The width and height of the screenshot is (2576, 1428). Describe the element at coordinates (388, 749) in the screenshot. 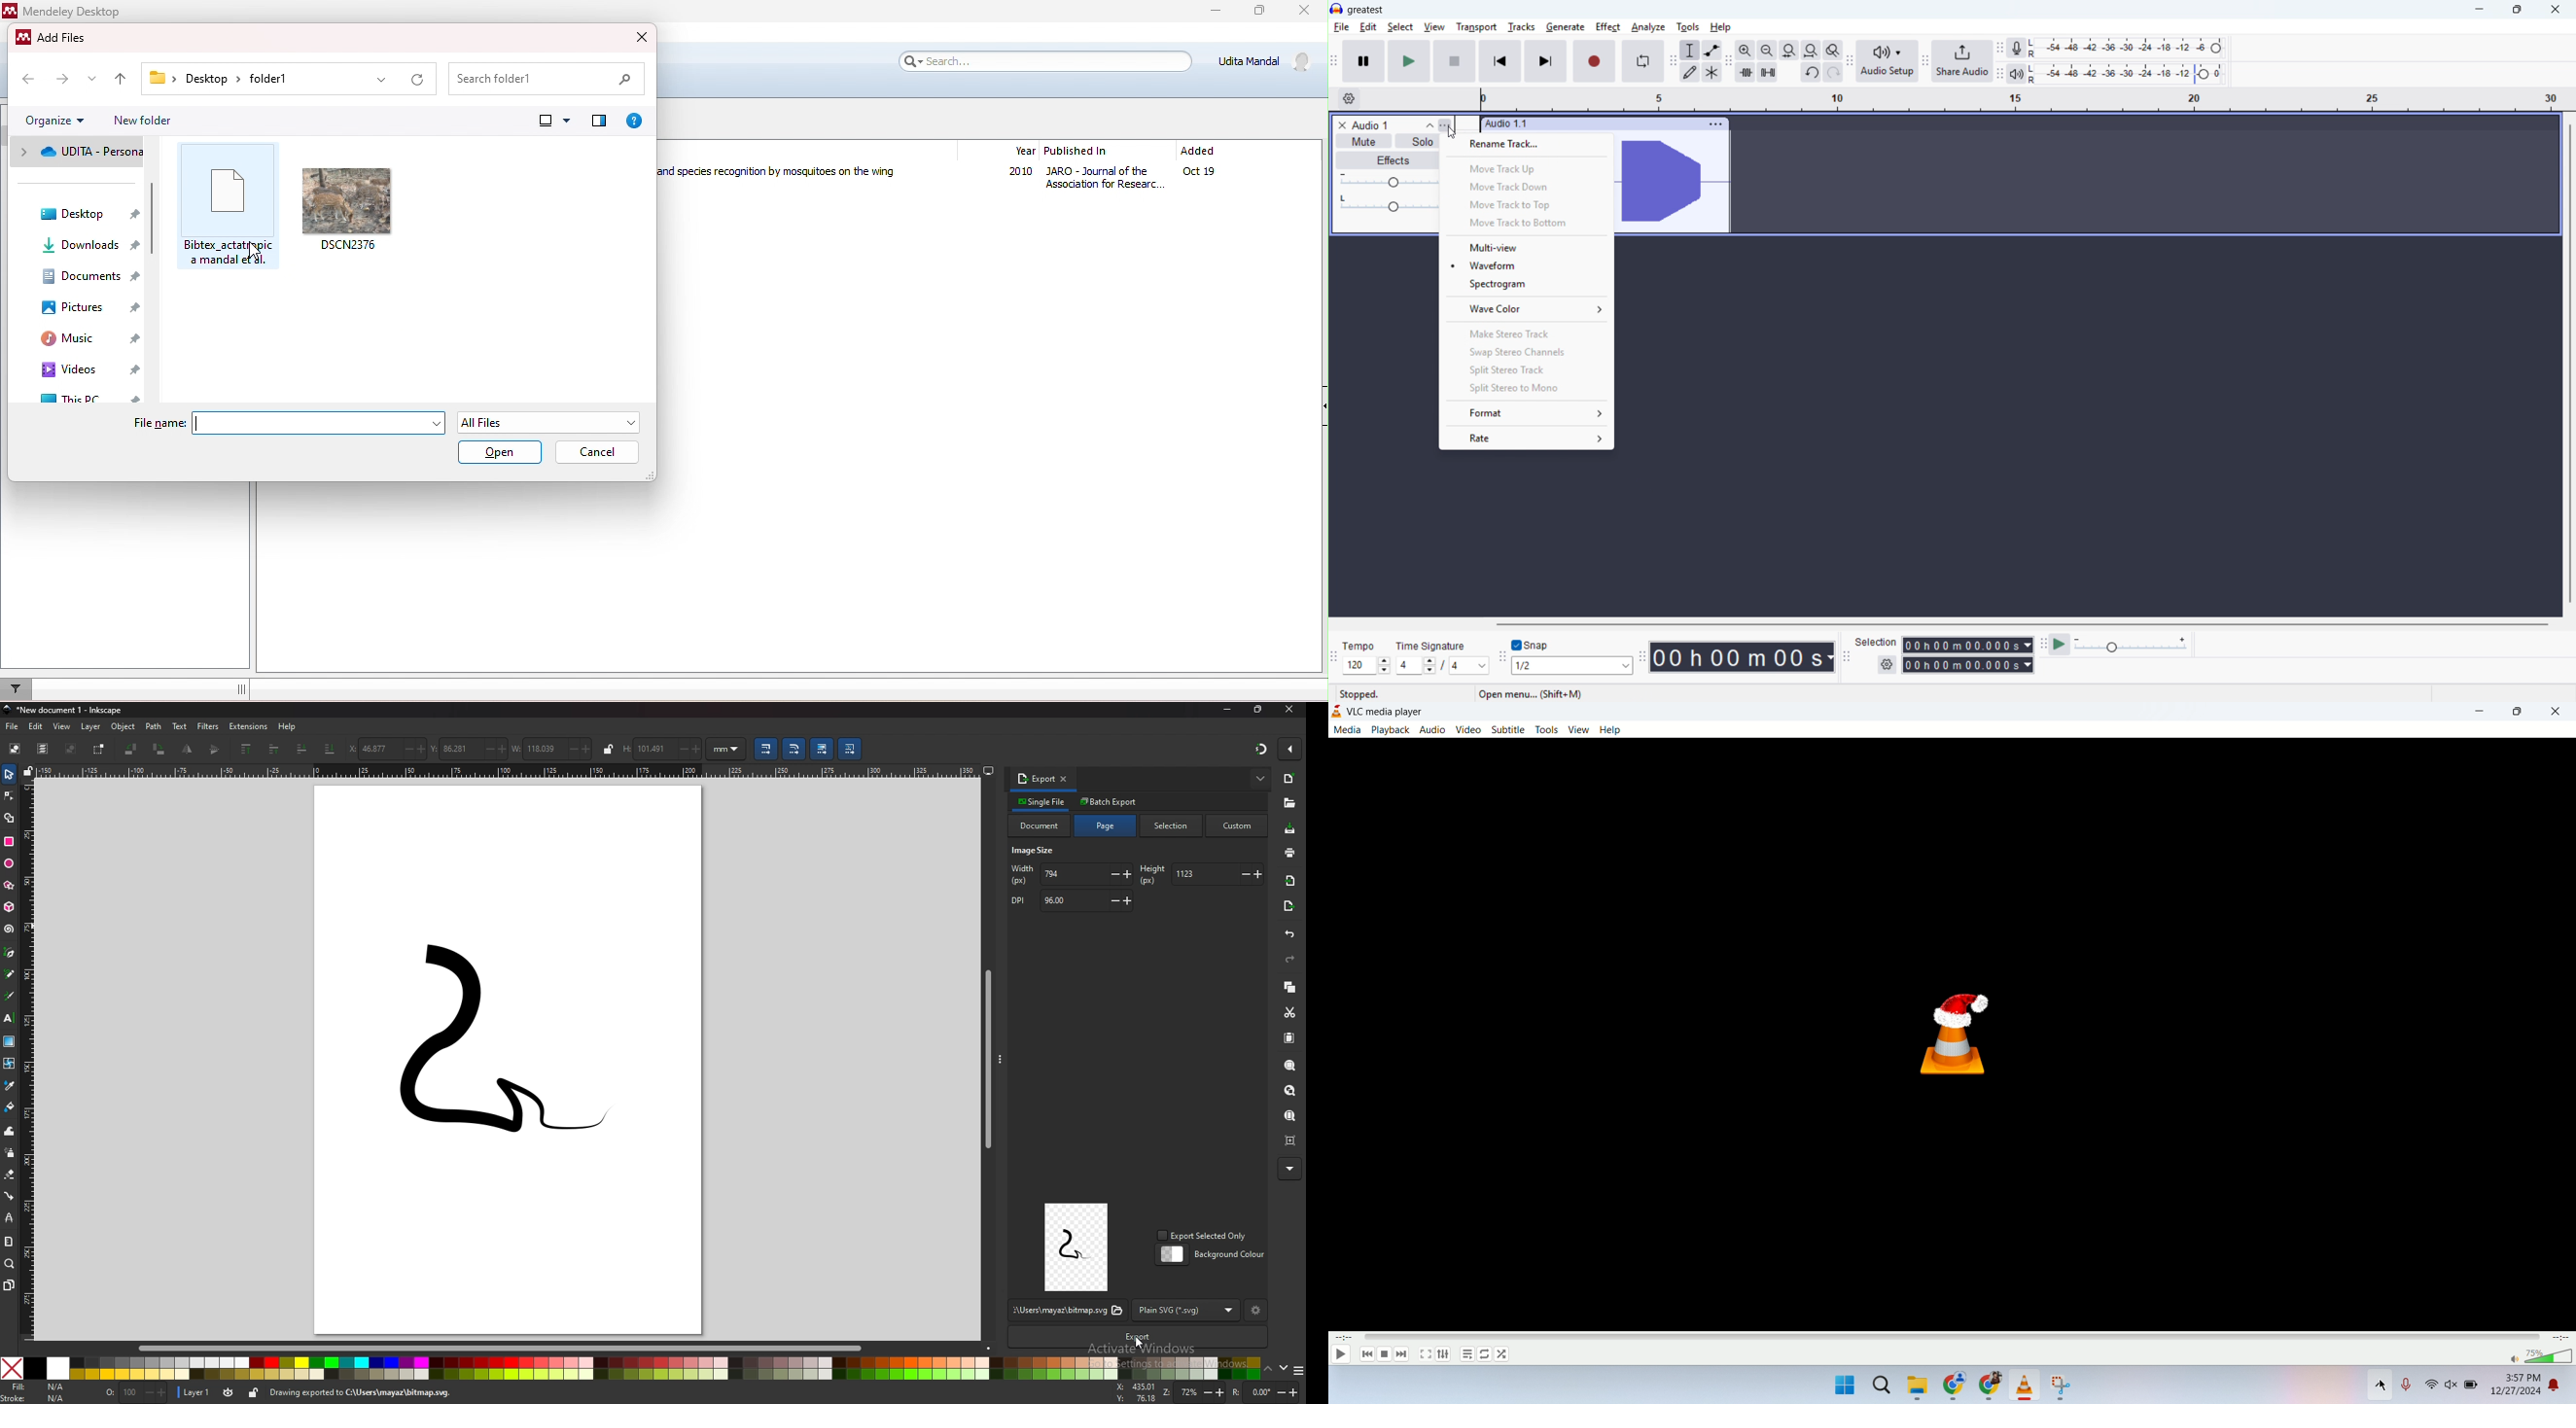

I see `x coordinates` at that location.